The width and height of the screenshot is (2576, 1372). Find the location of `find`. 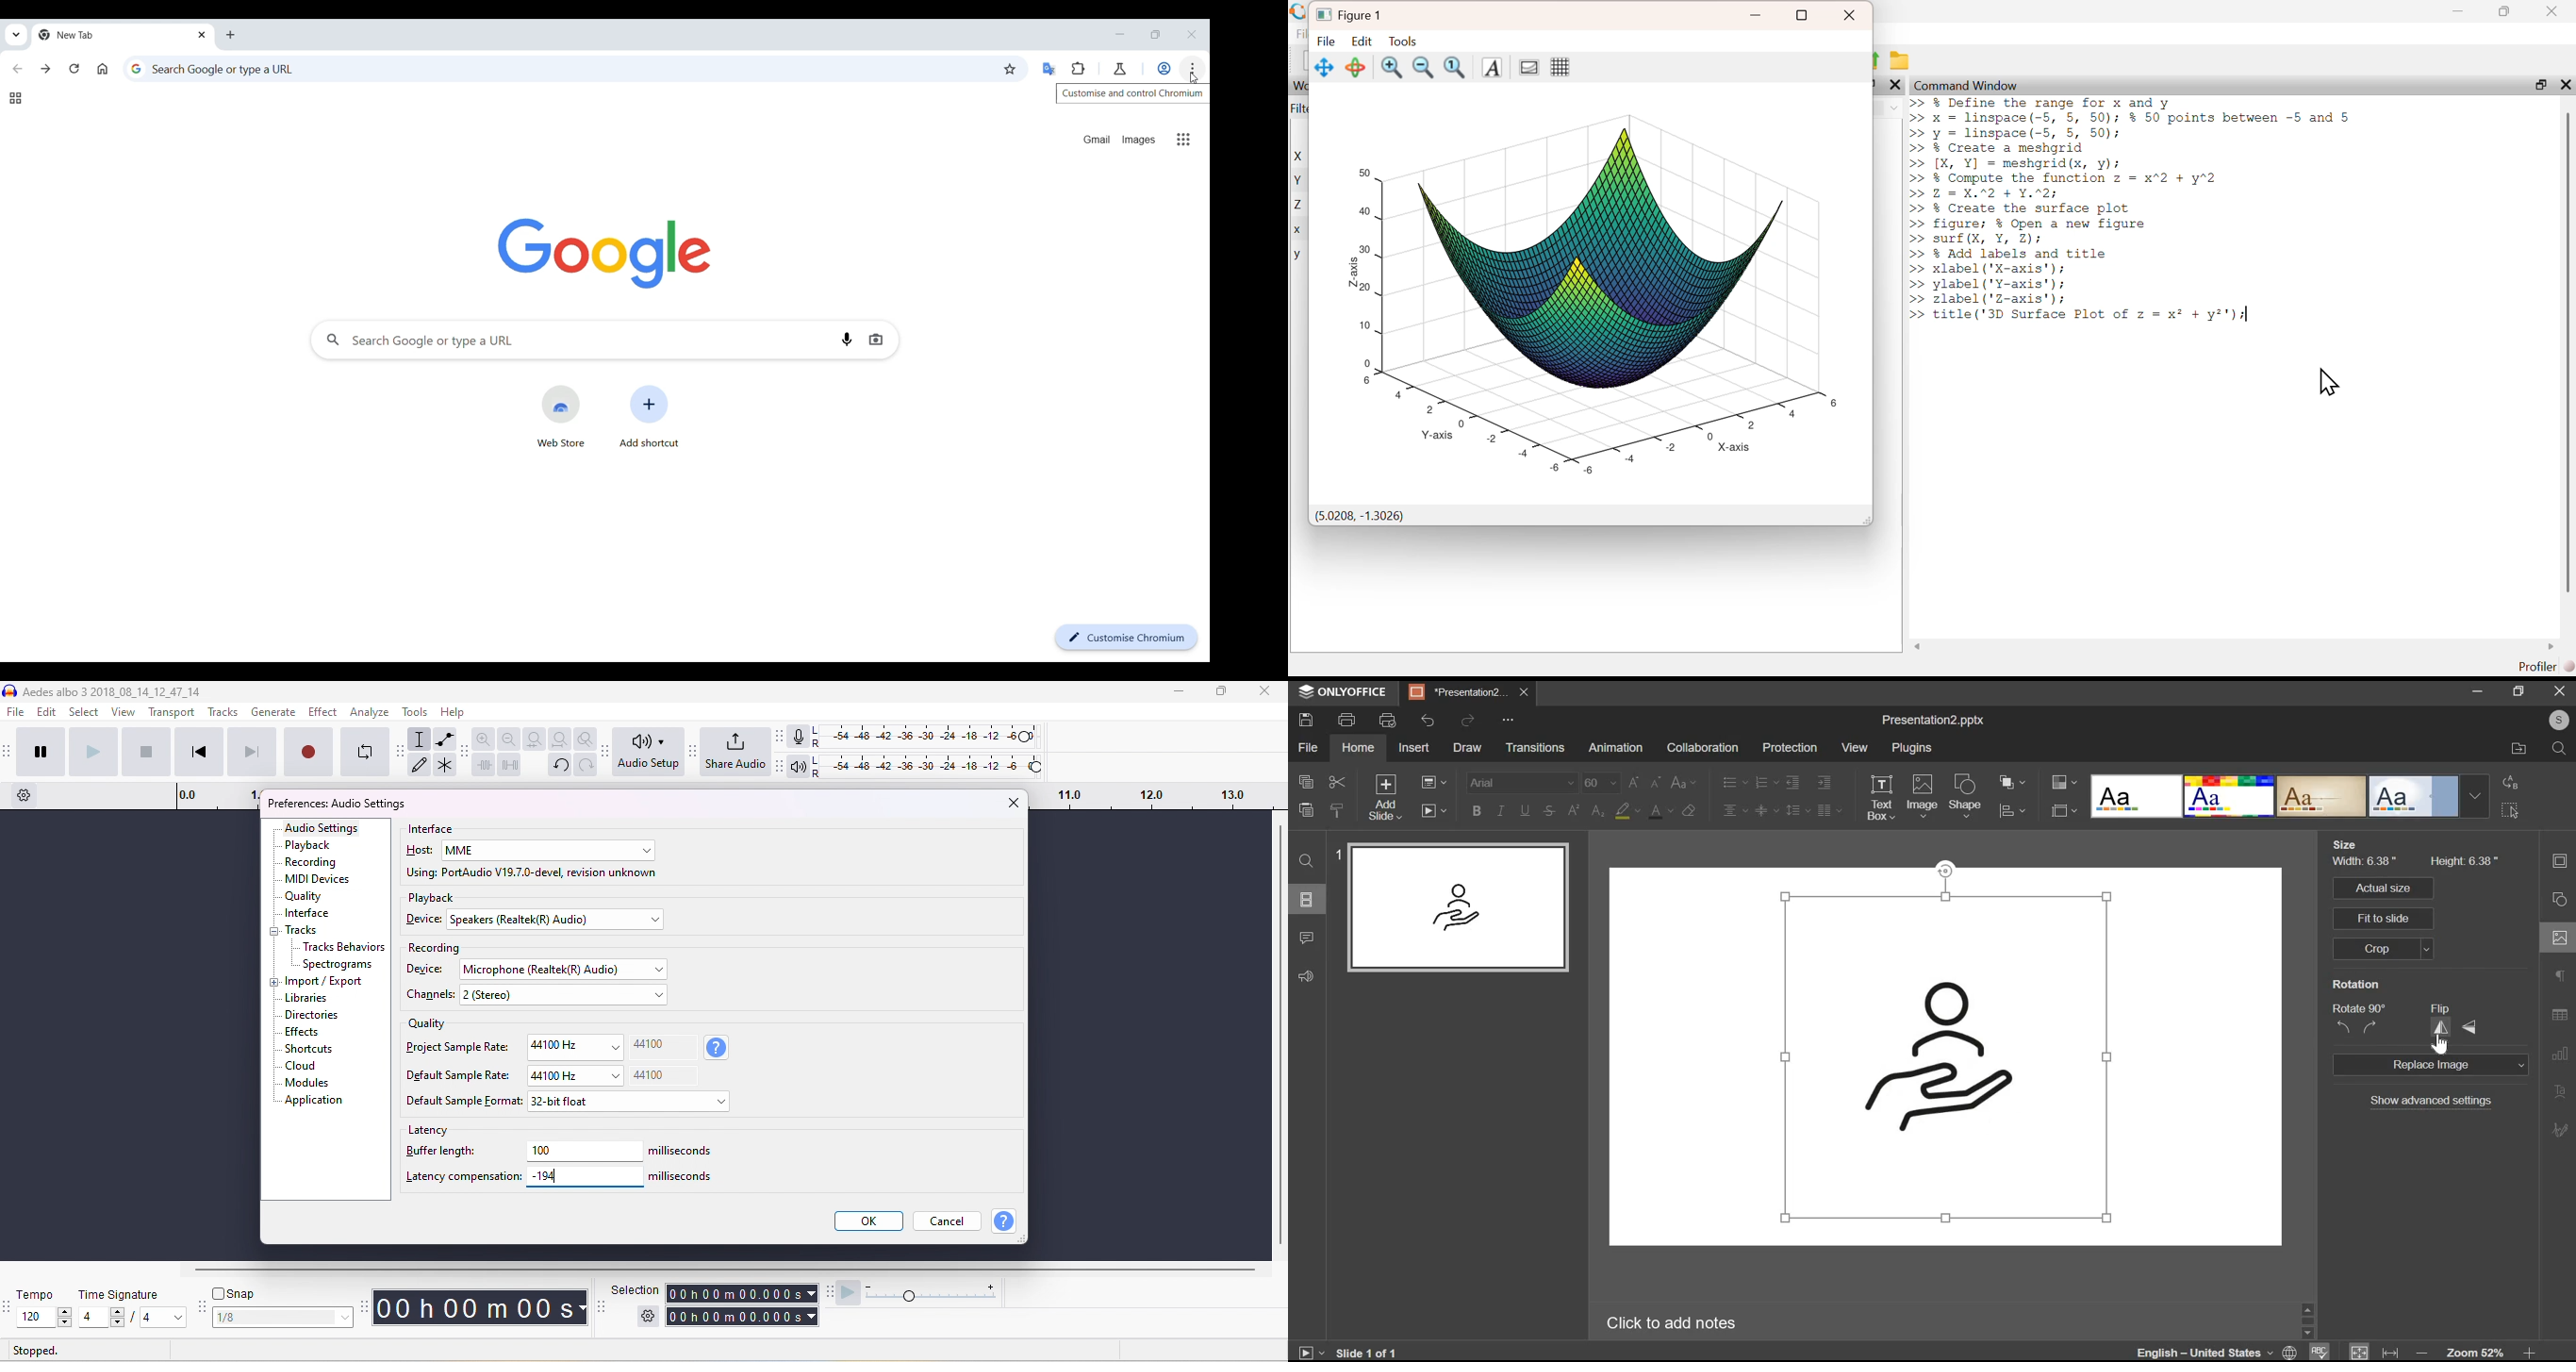

find is located at coordinates (1304, 861).